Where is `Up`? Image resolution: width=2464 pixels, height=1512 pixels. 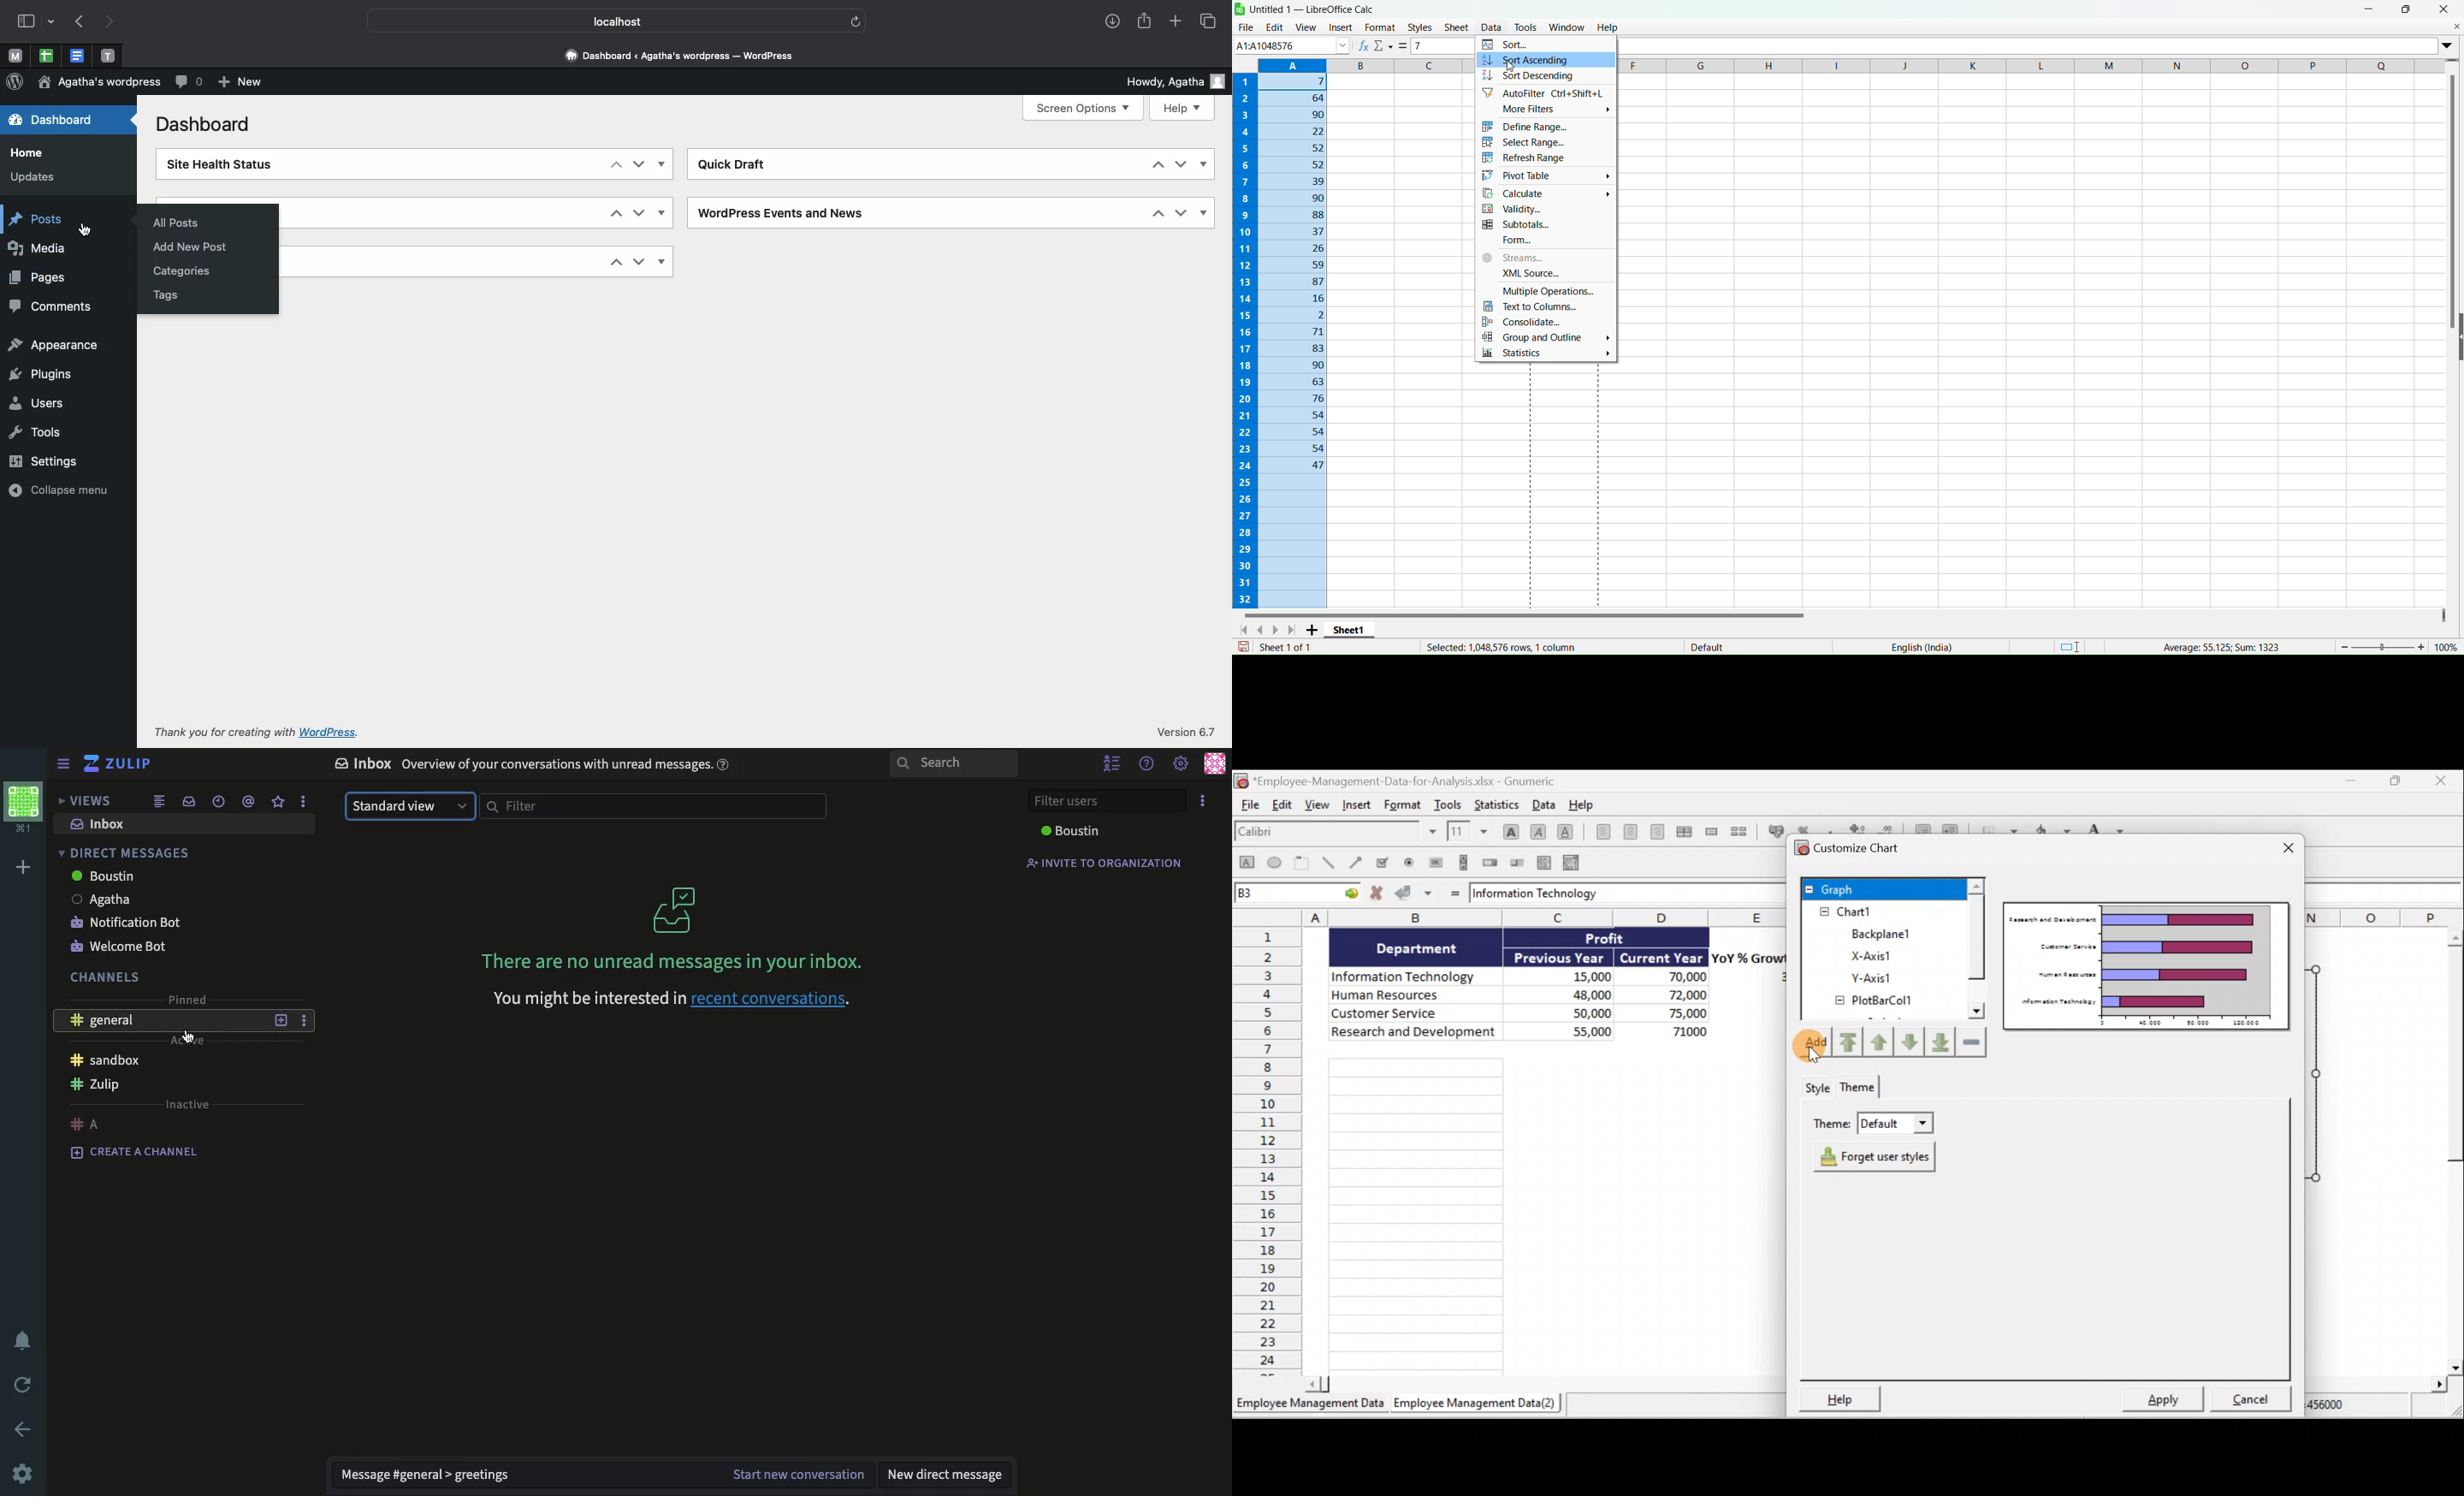
Up is located at coordinates (613, 263).